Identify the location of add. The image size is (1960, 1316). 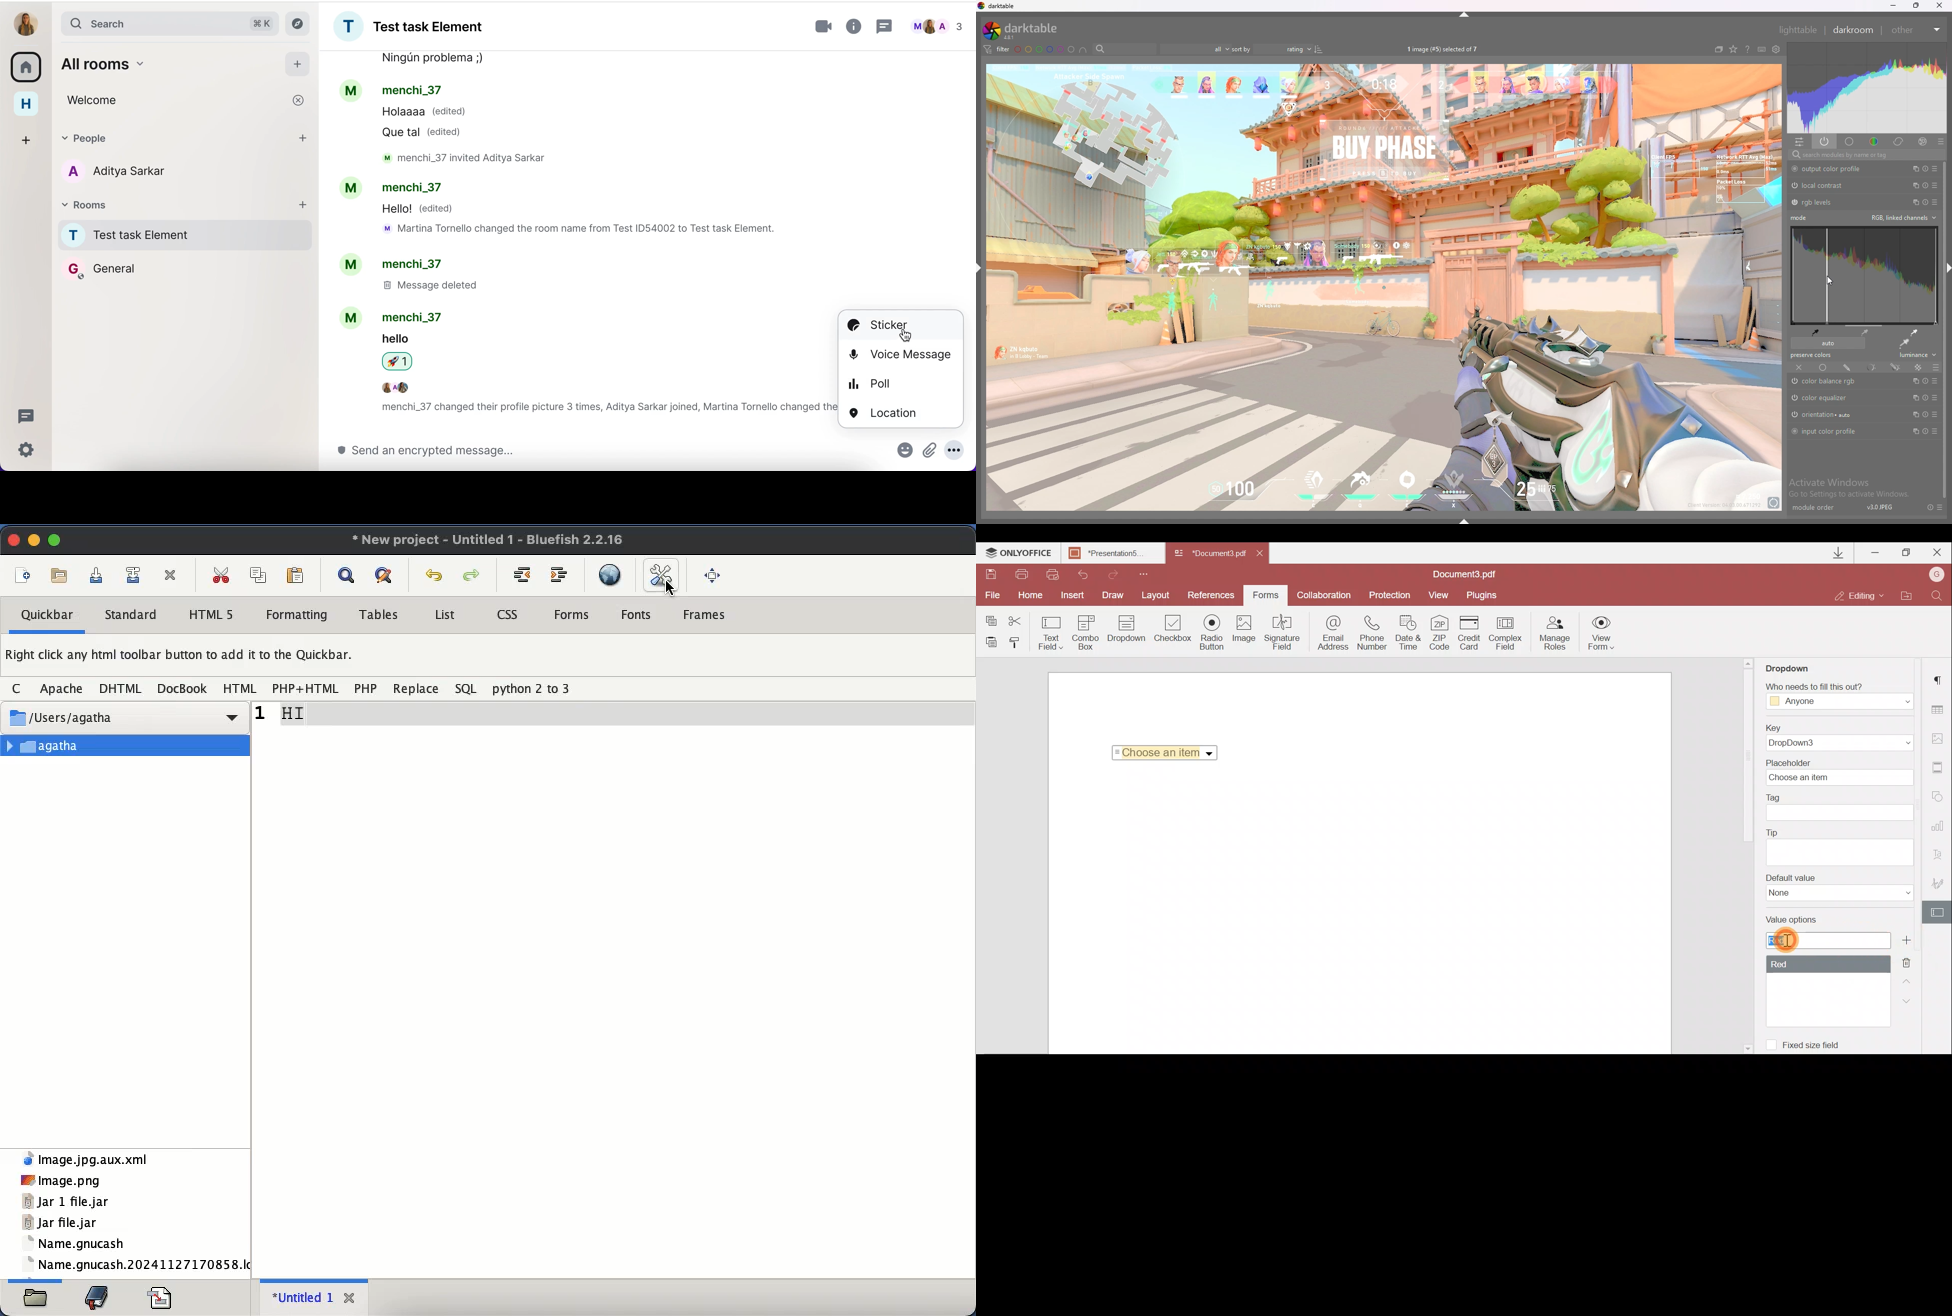
(306, 138).